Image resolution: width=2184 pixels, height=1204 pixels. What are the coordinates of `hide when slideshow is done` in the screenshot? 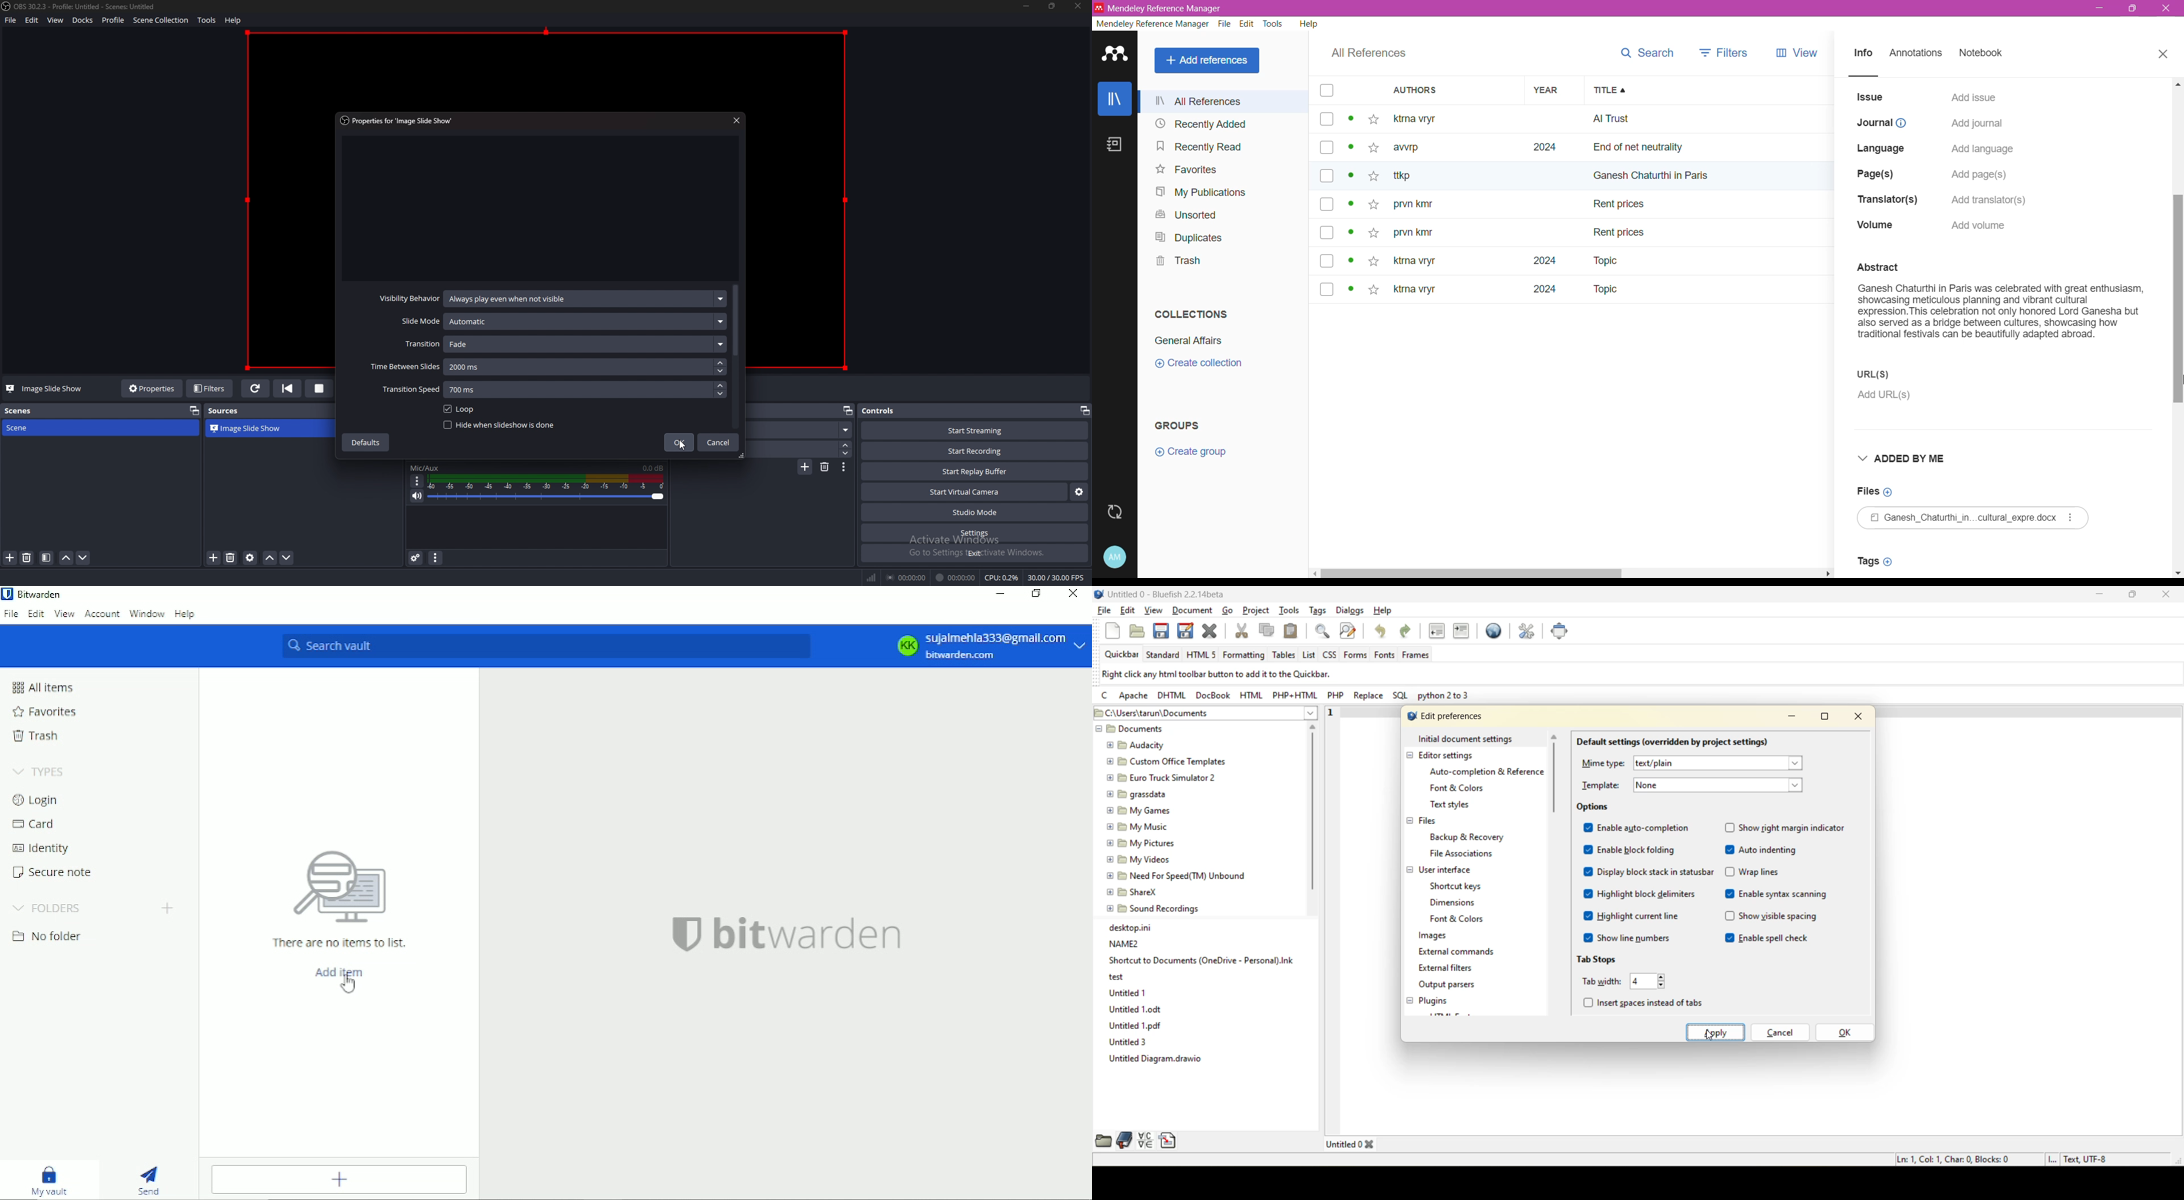 It's located at (501, 426).